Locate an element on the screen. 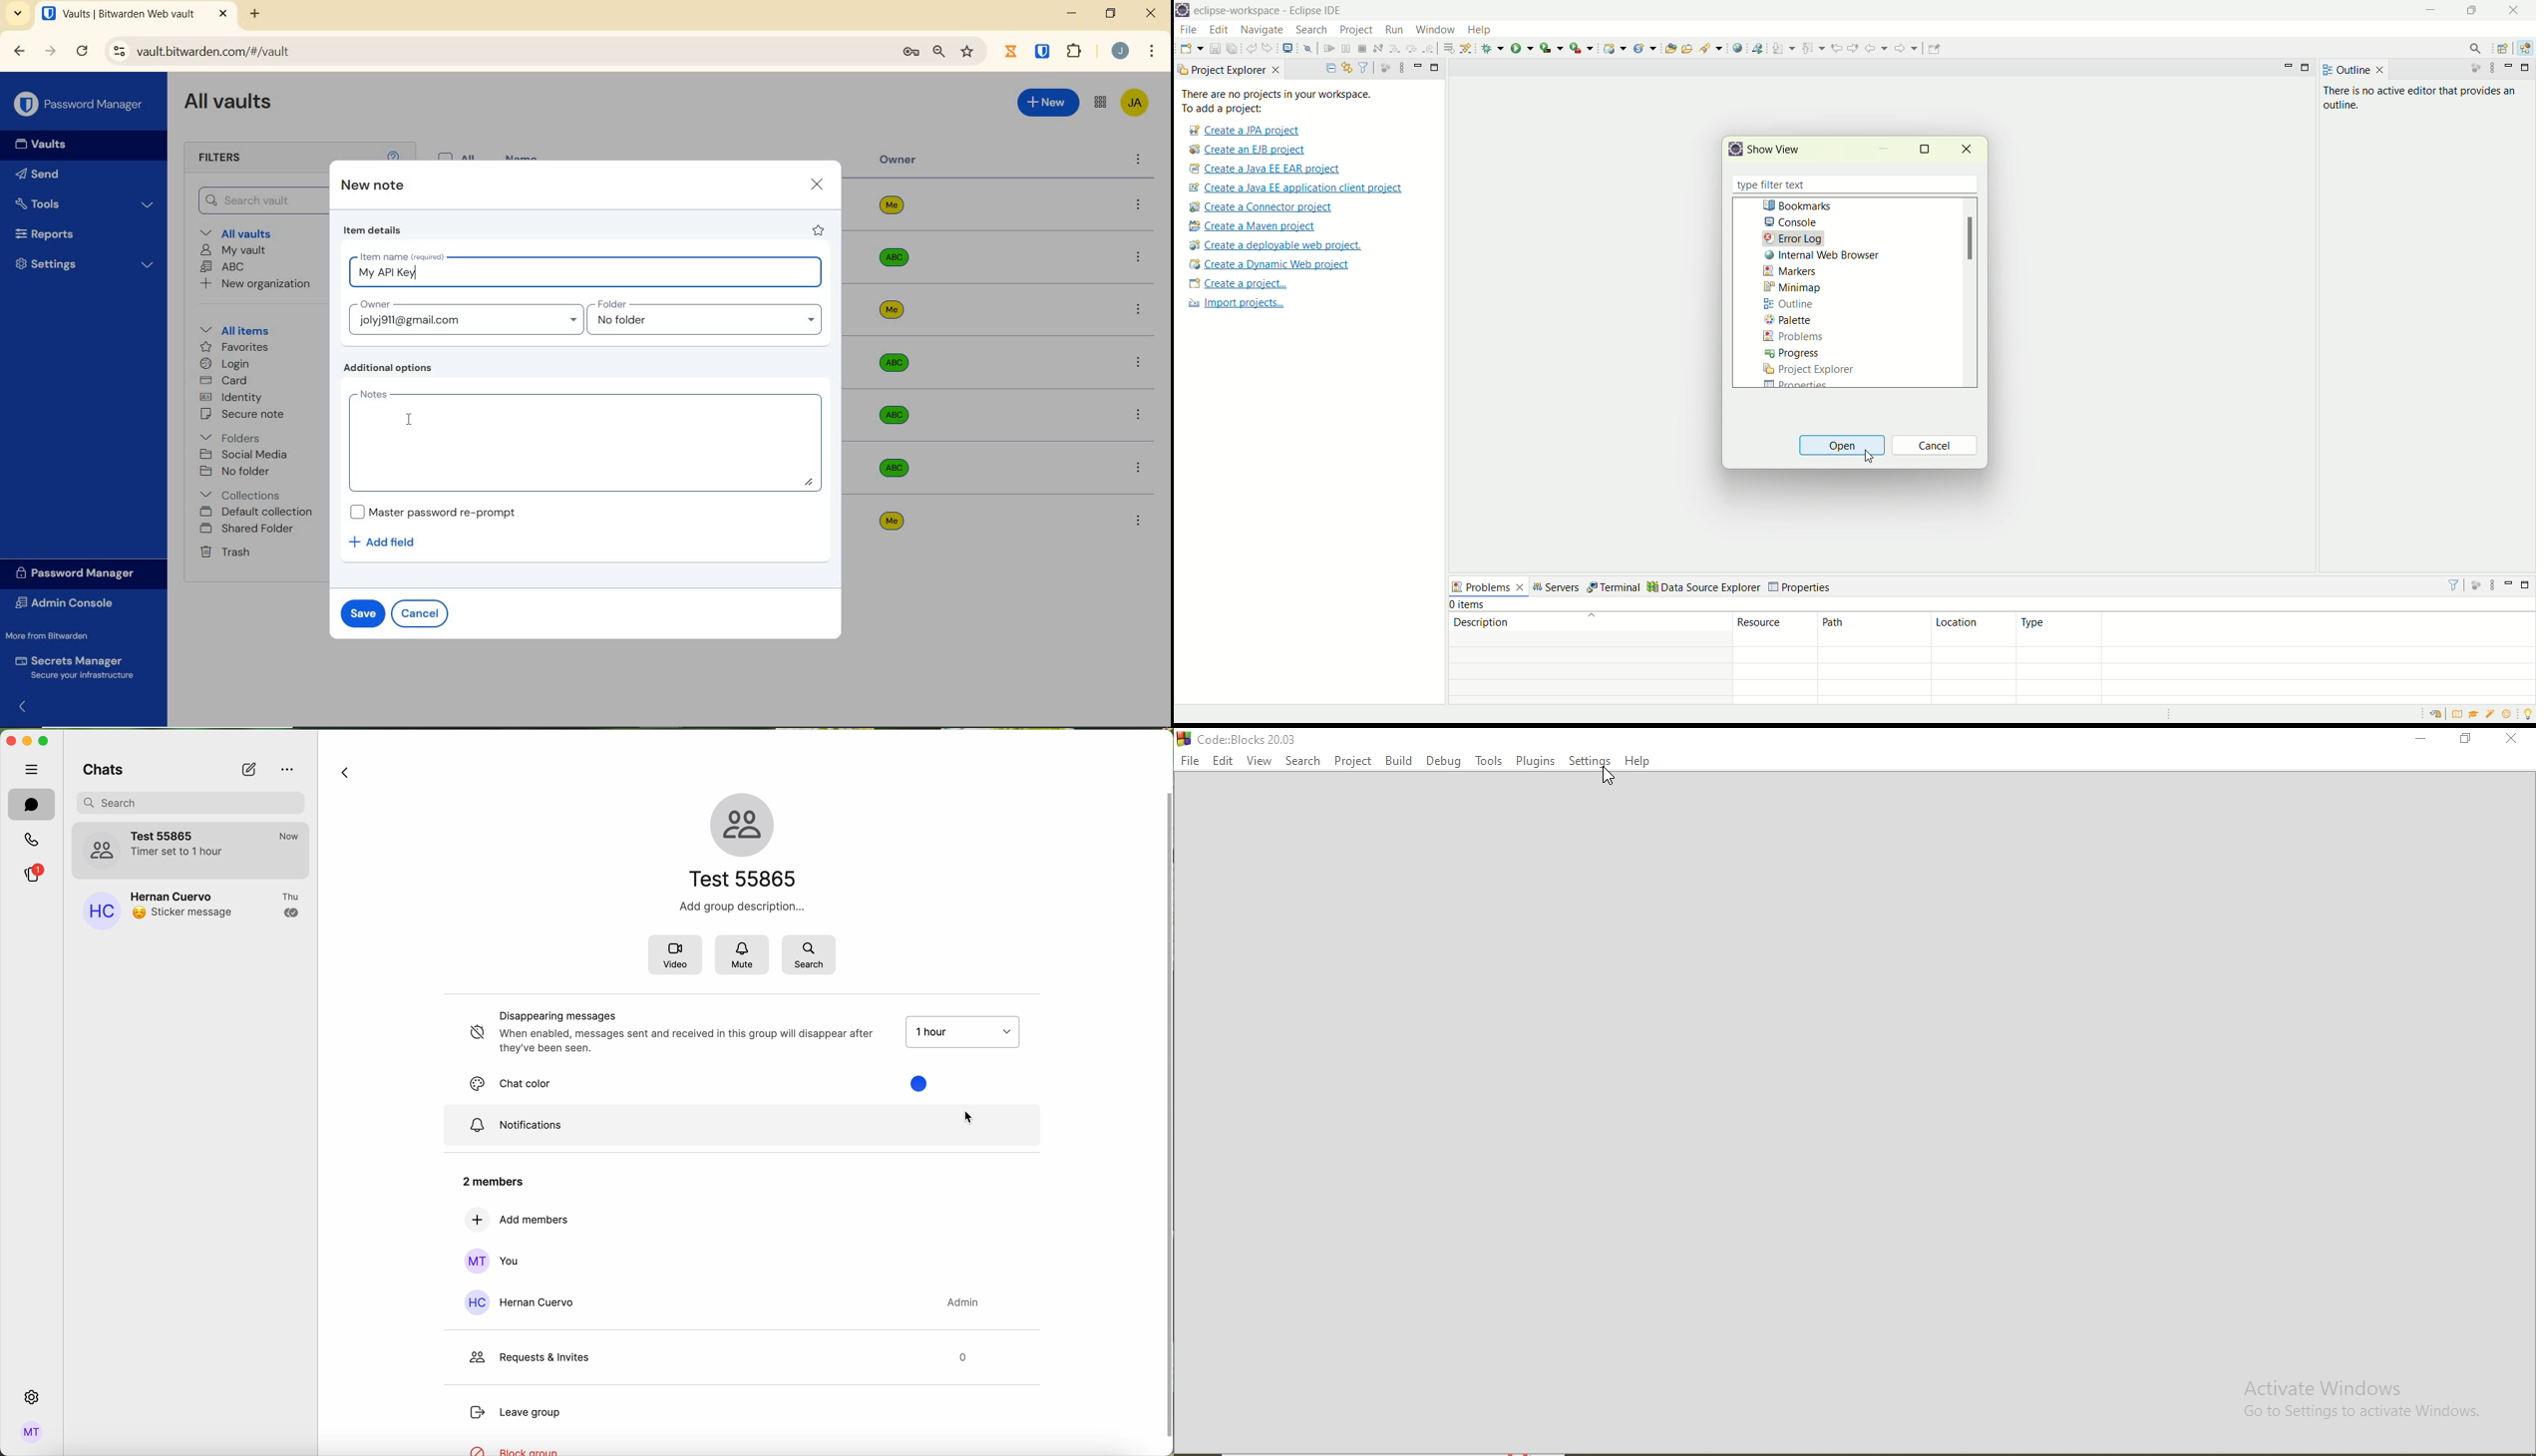 The image size is (2548, 1456). Reports is located at coordinates (79, 235).